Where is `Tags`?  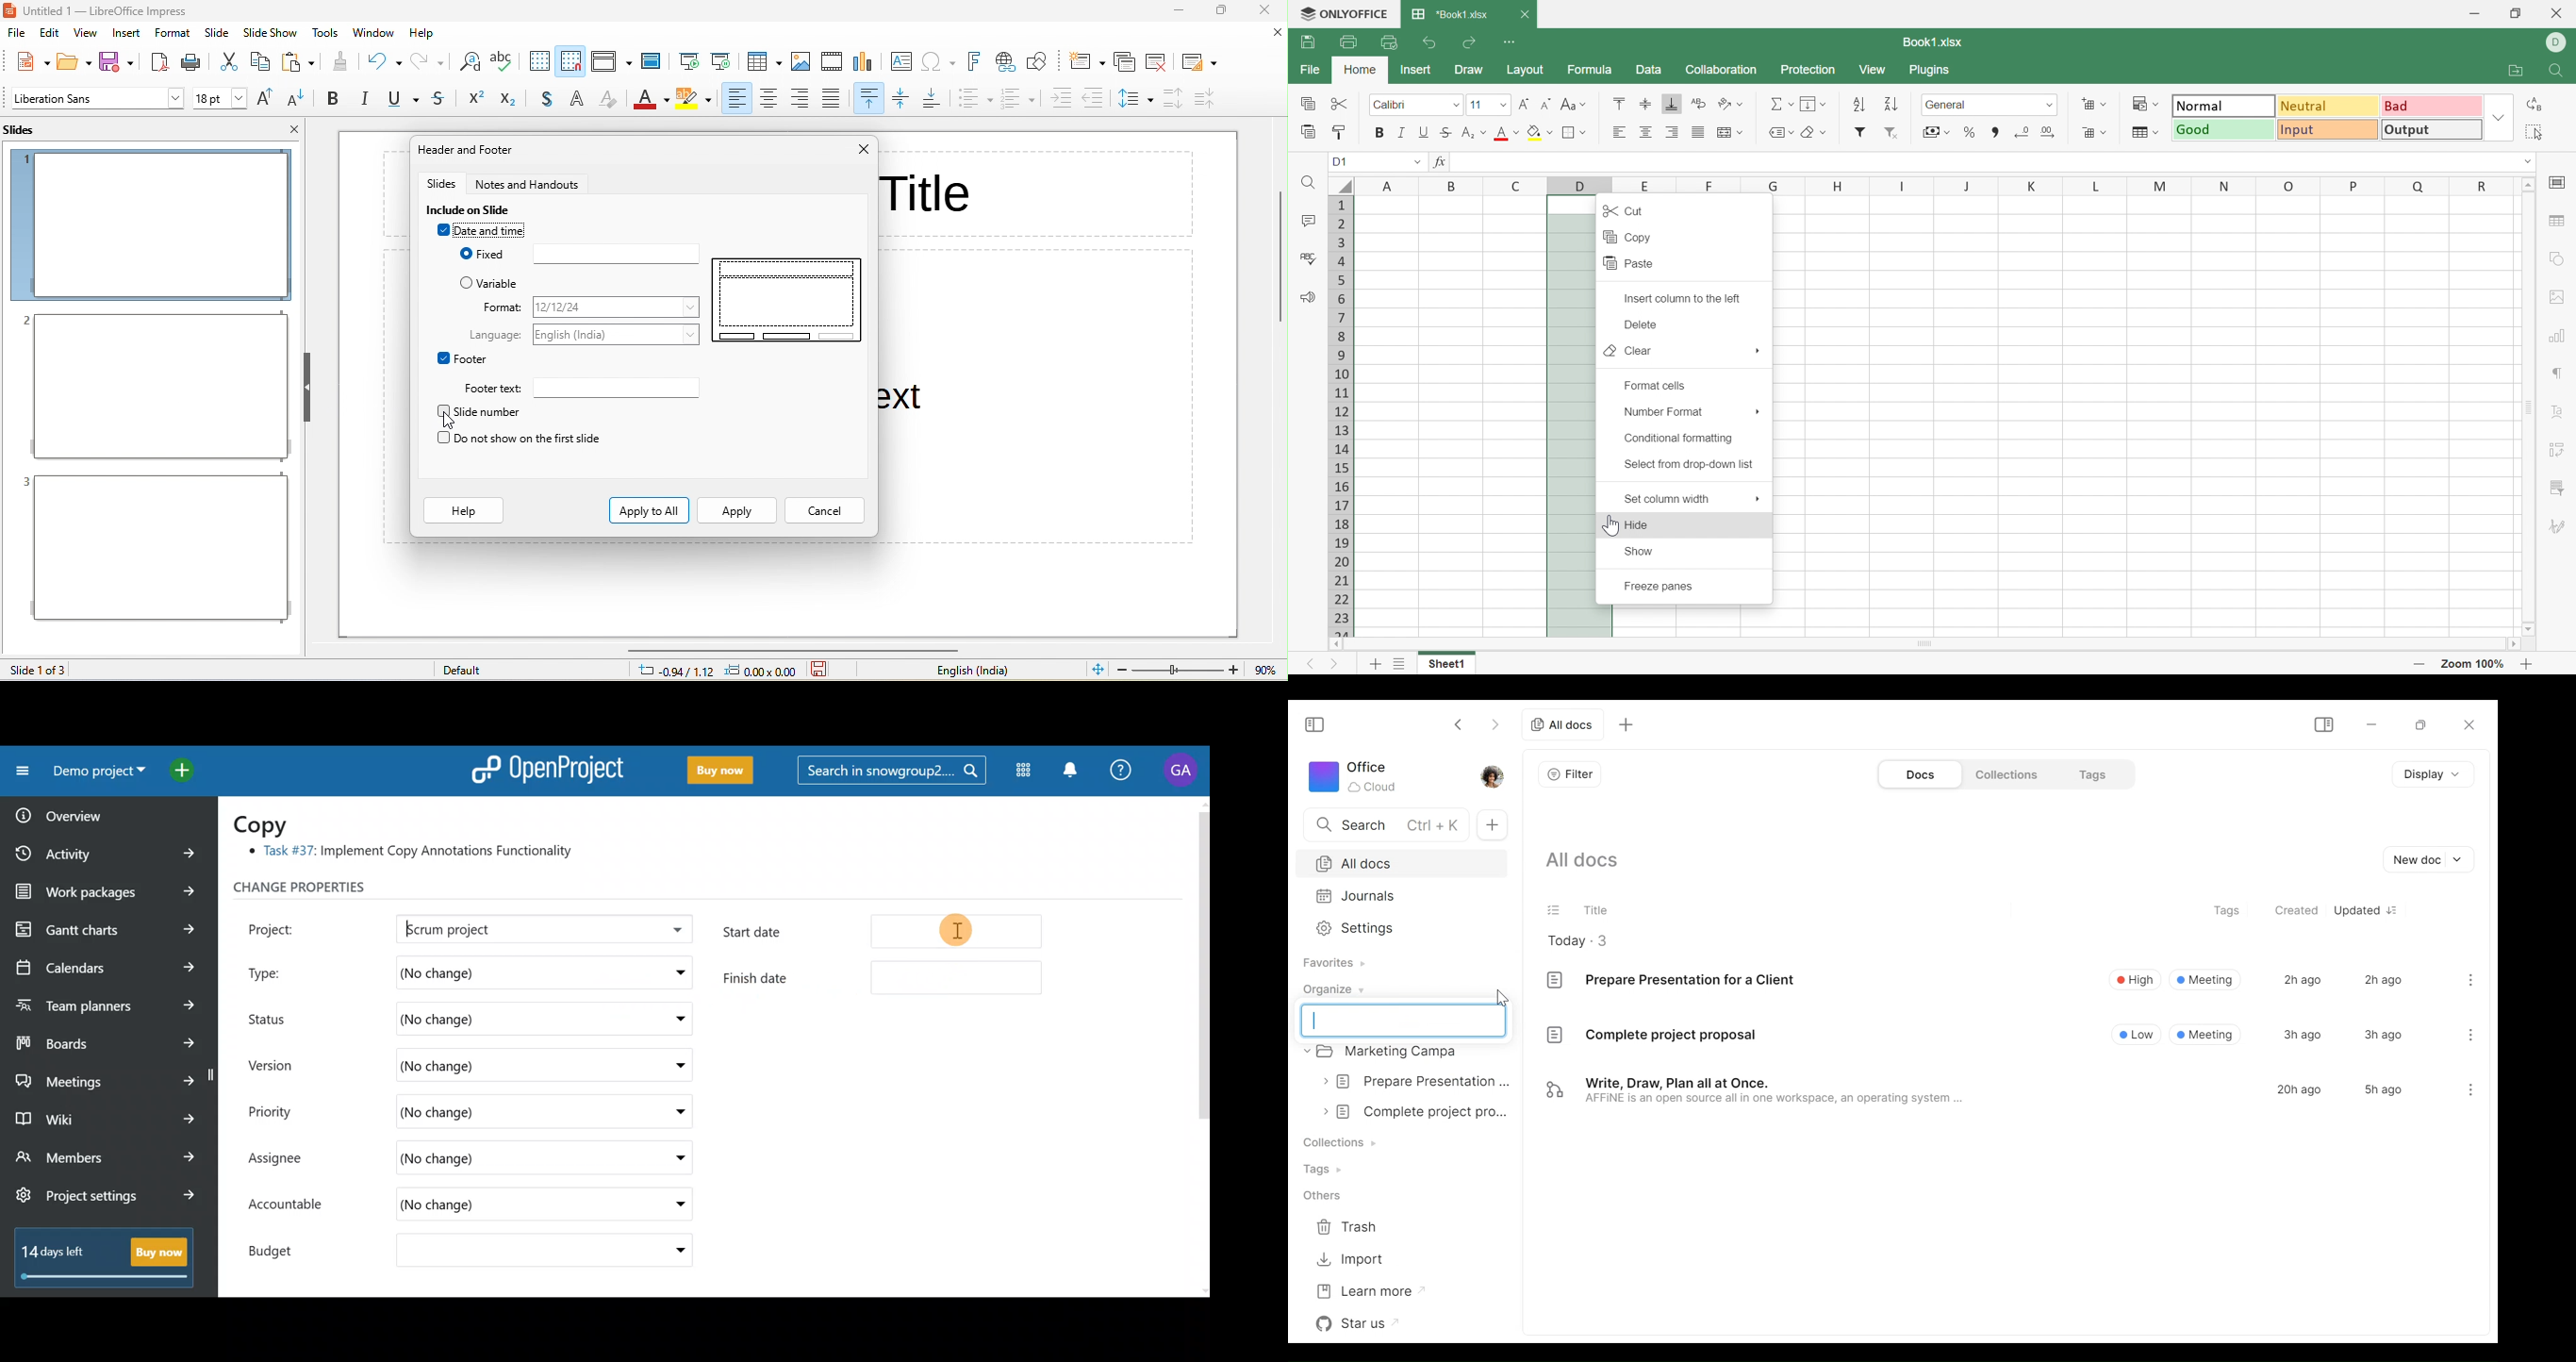 Tags is located at coordinates (2091, 774).